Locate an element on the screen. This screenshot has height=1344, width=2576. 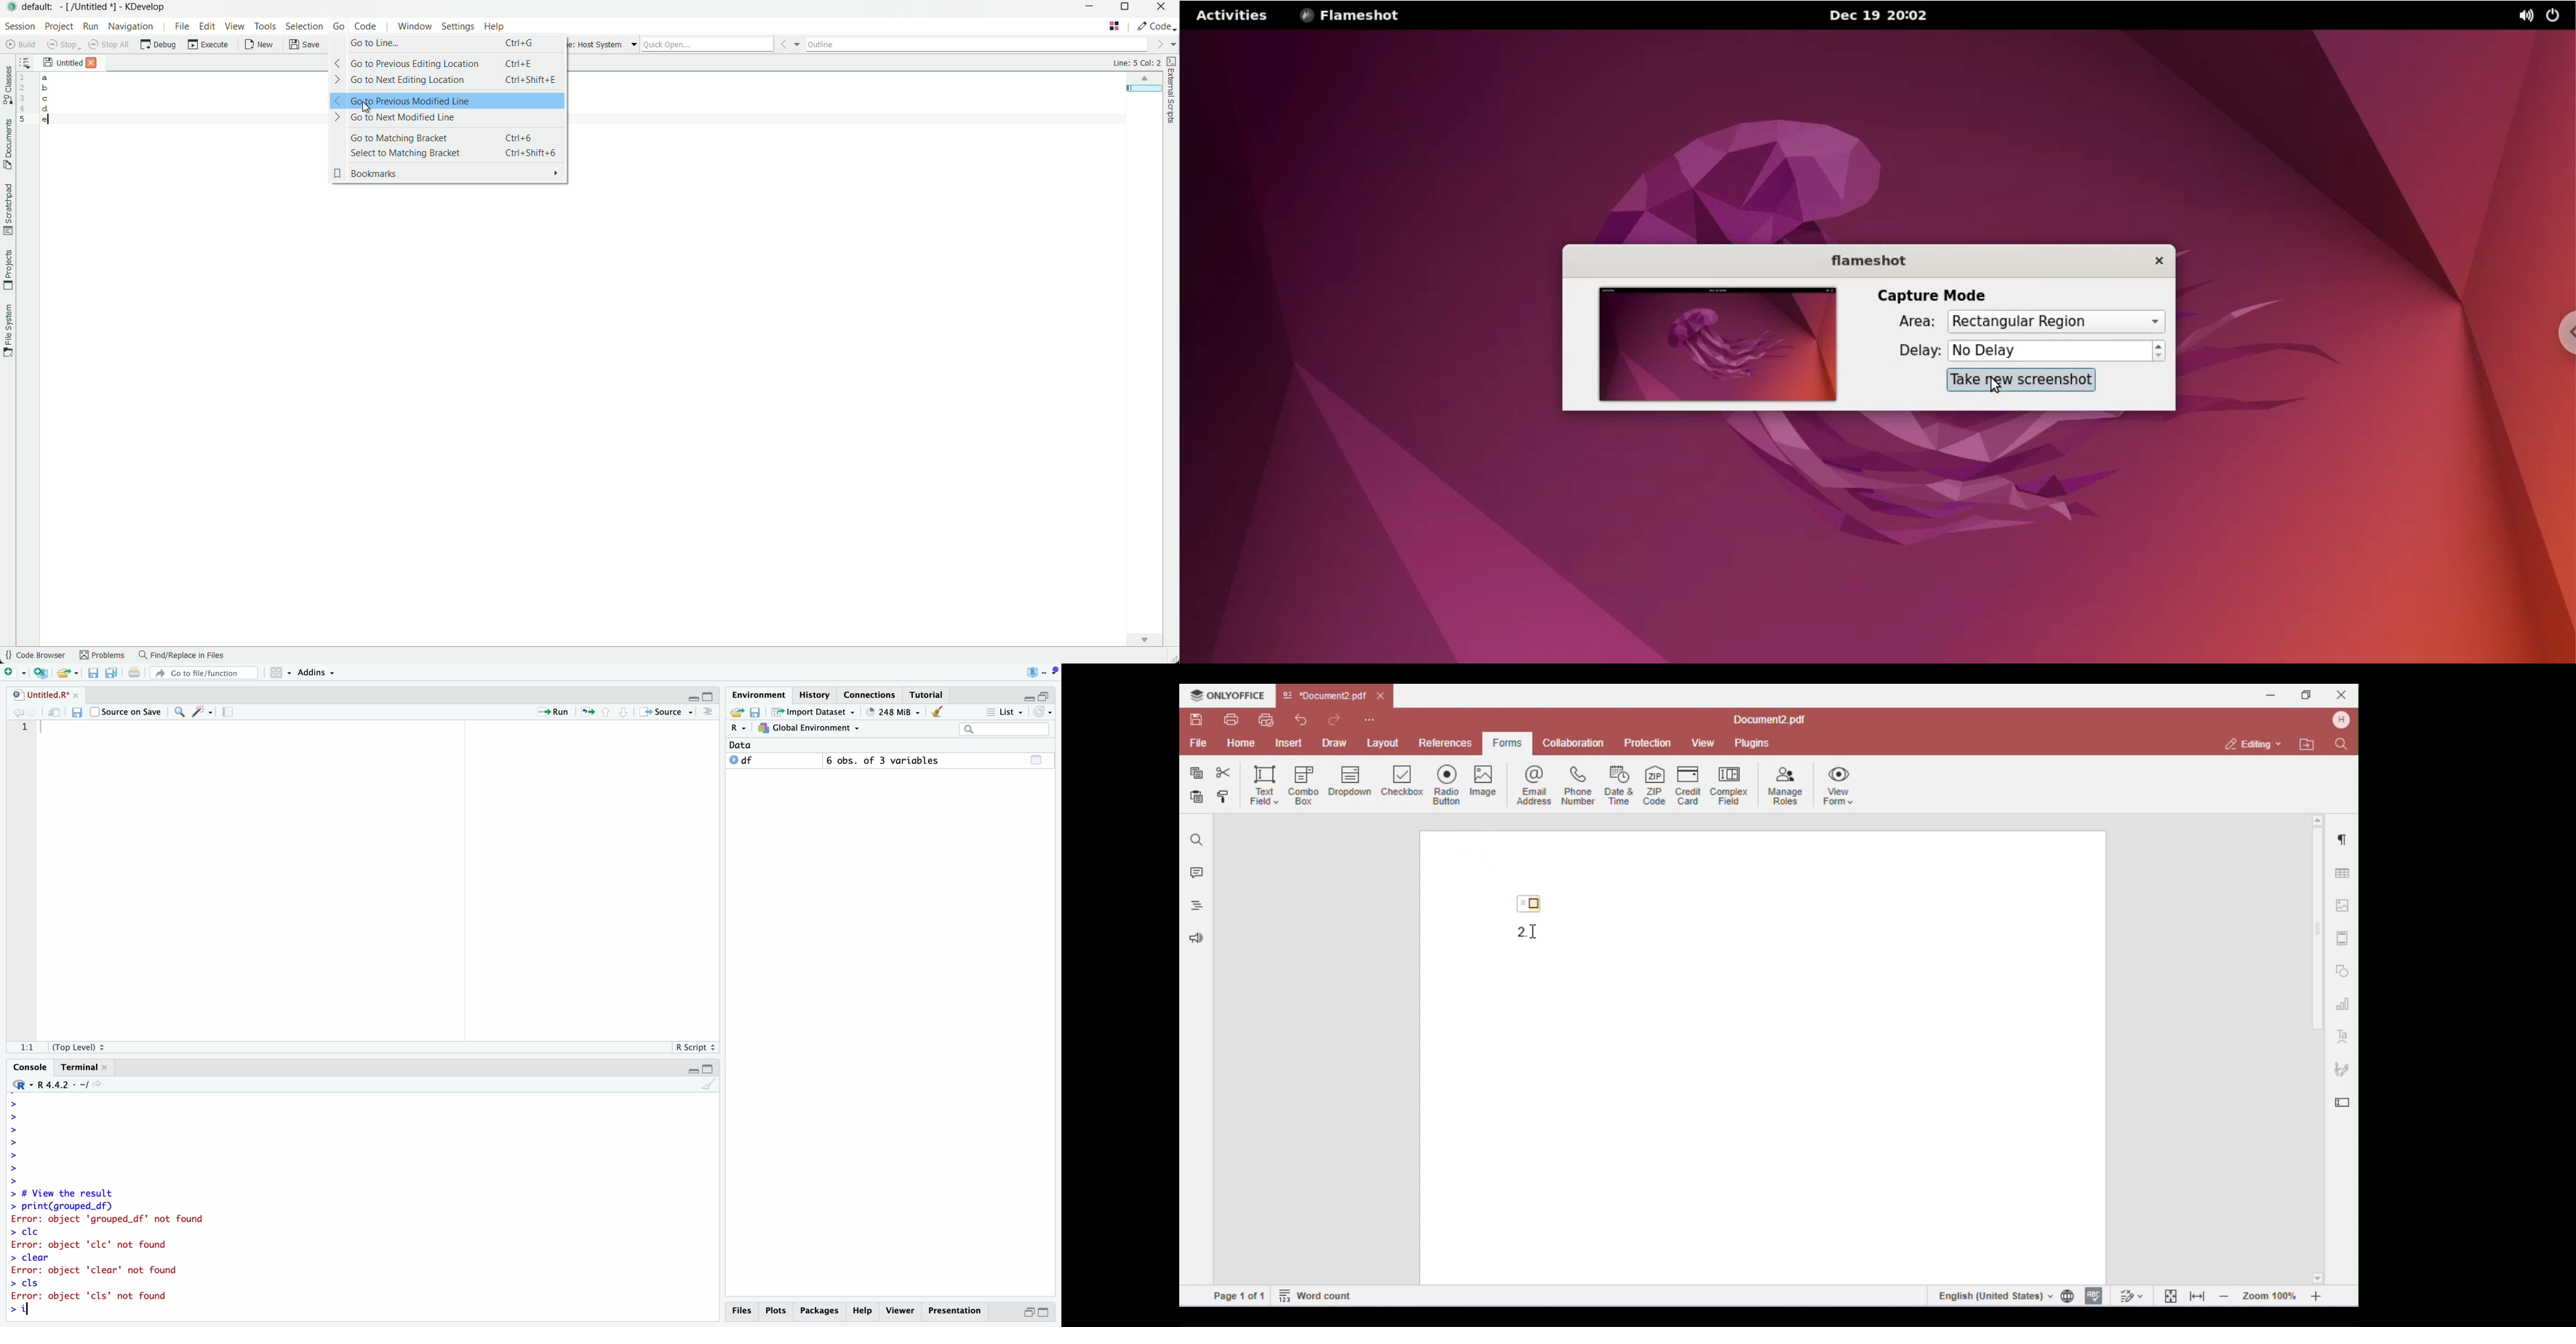
Viewer is located at coordinates (901, 1311).